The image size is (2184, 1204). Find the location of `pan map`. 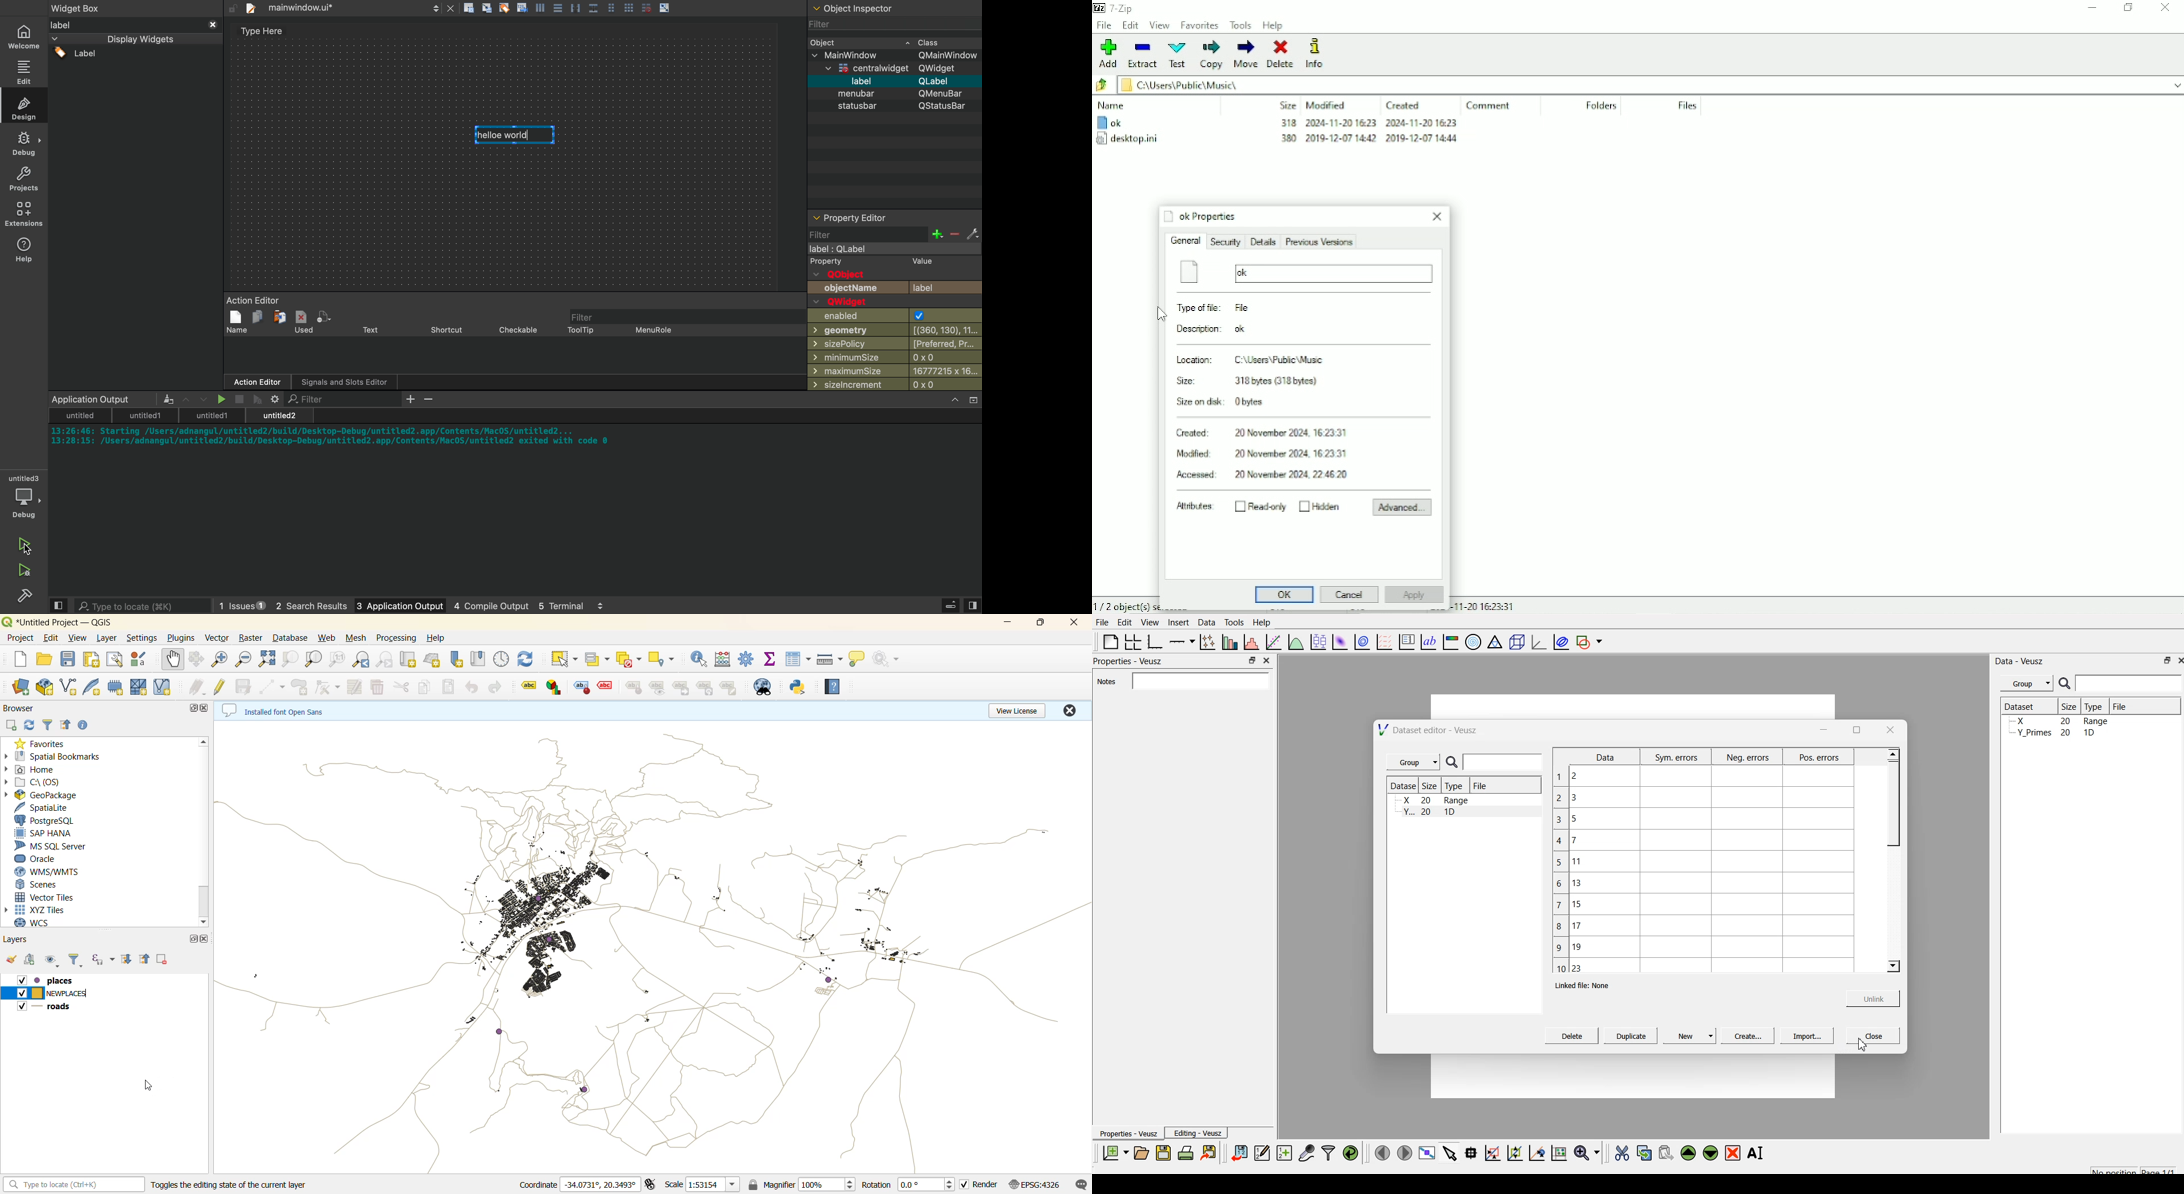

pan map is located at coordinates (173, 661).